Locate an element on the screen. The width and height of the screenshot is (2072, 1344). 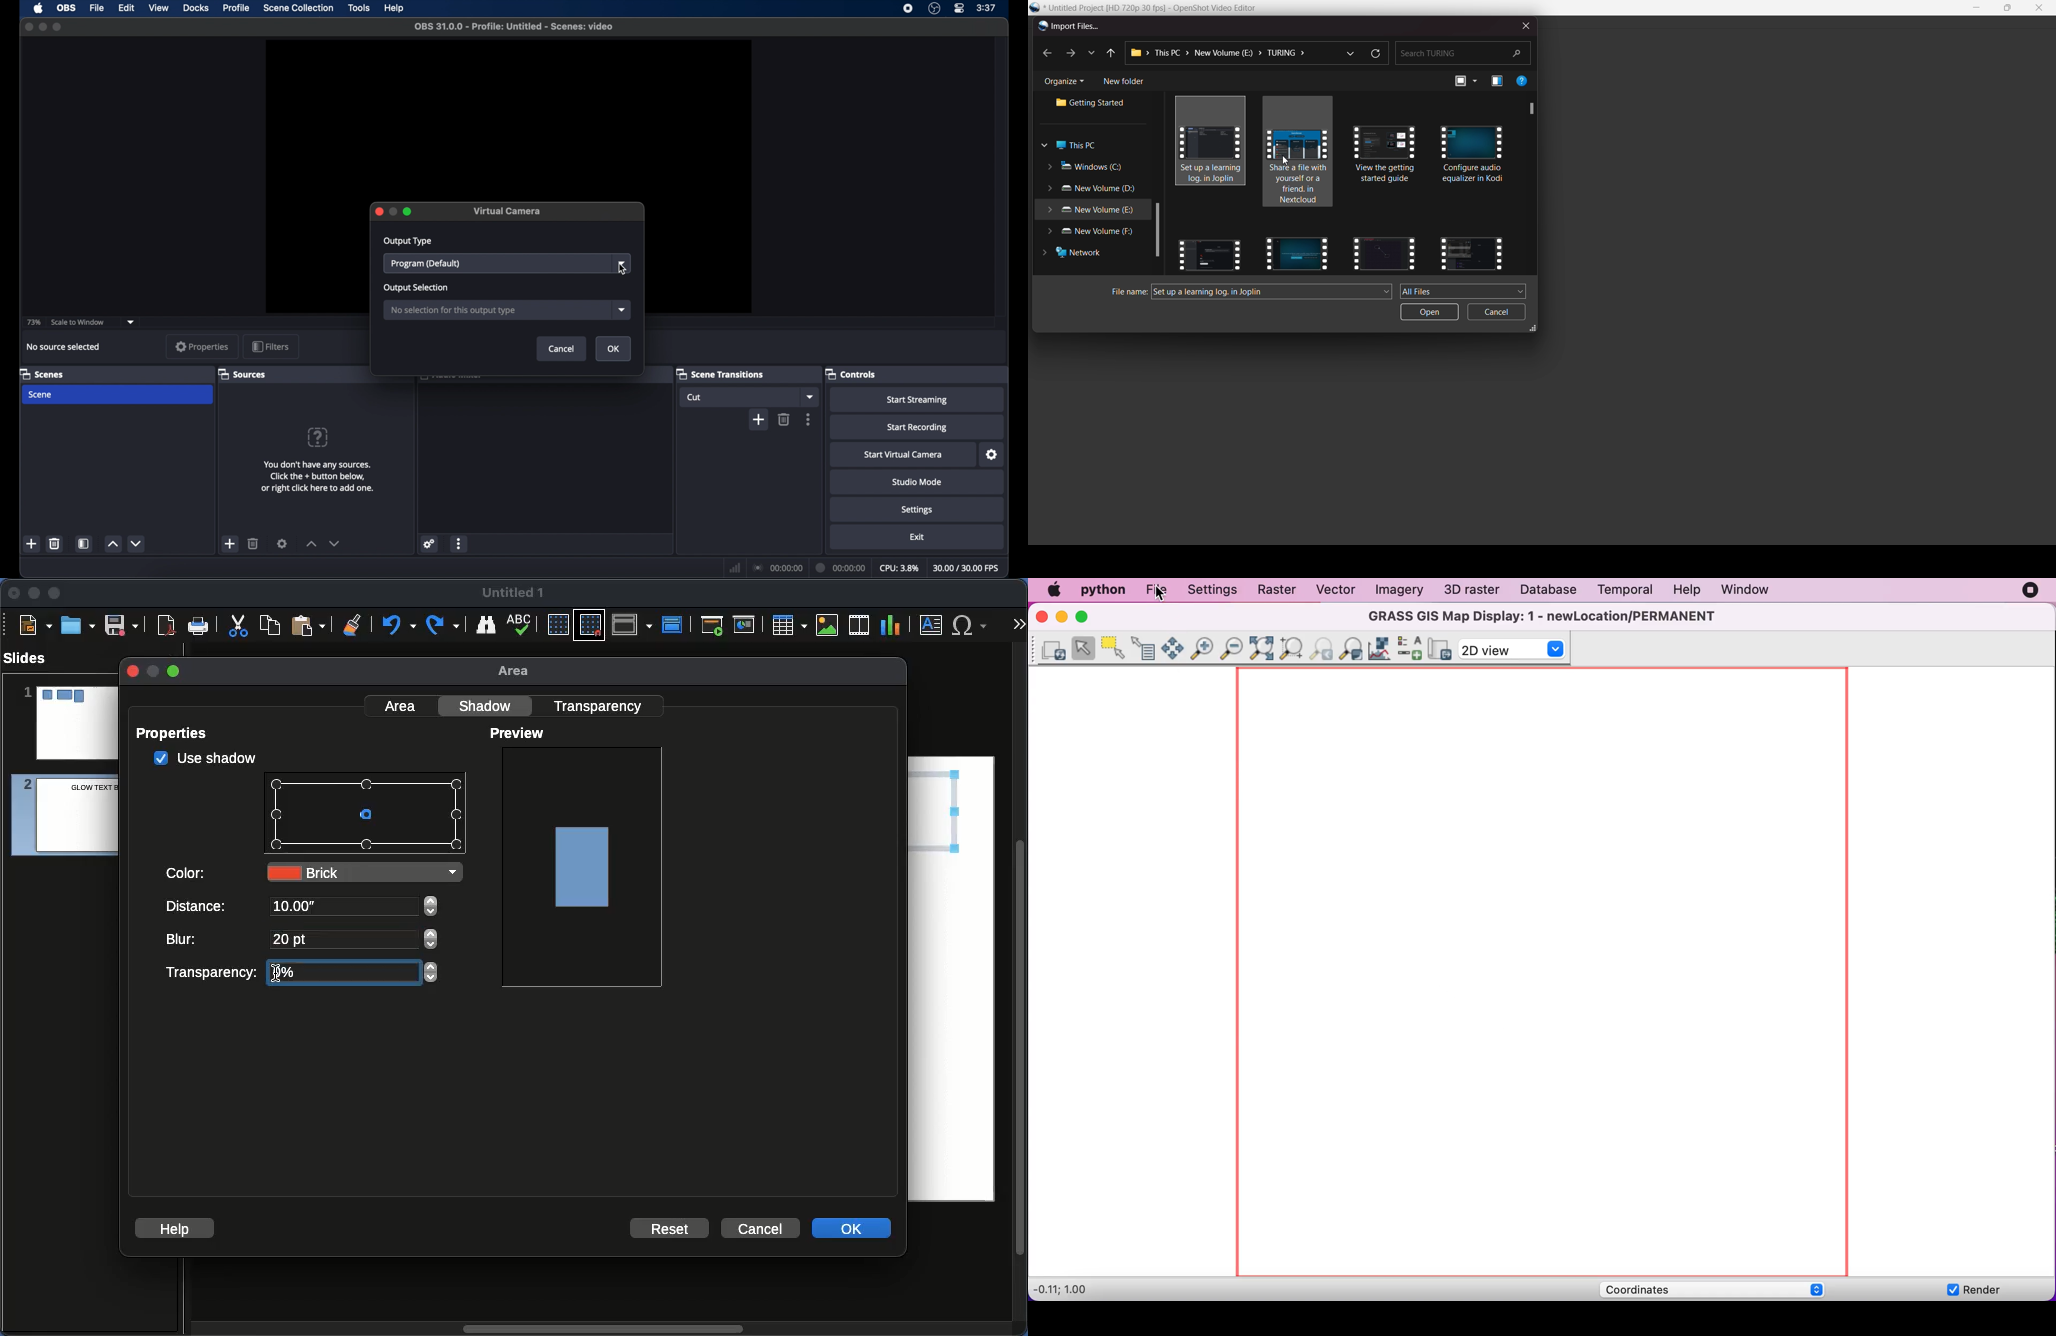
video name is located at coordinates (1210, 292).